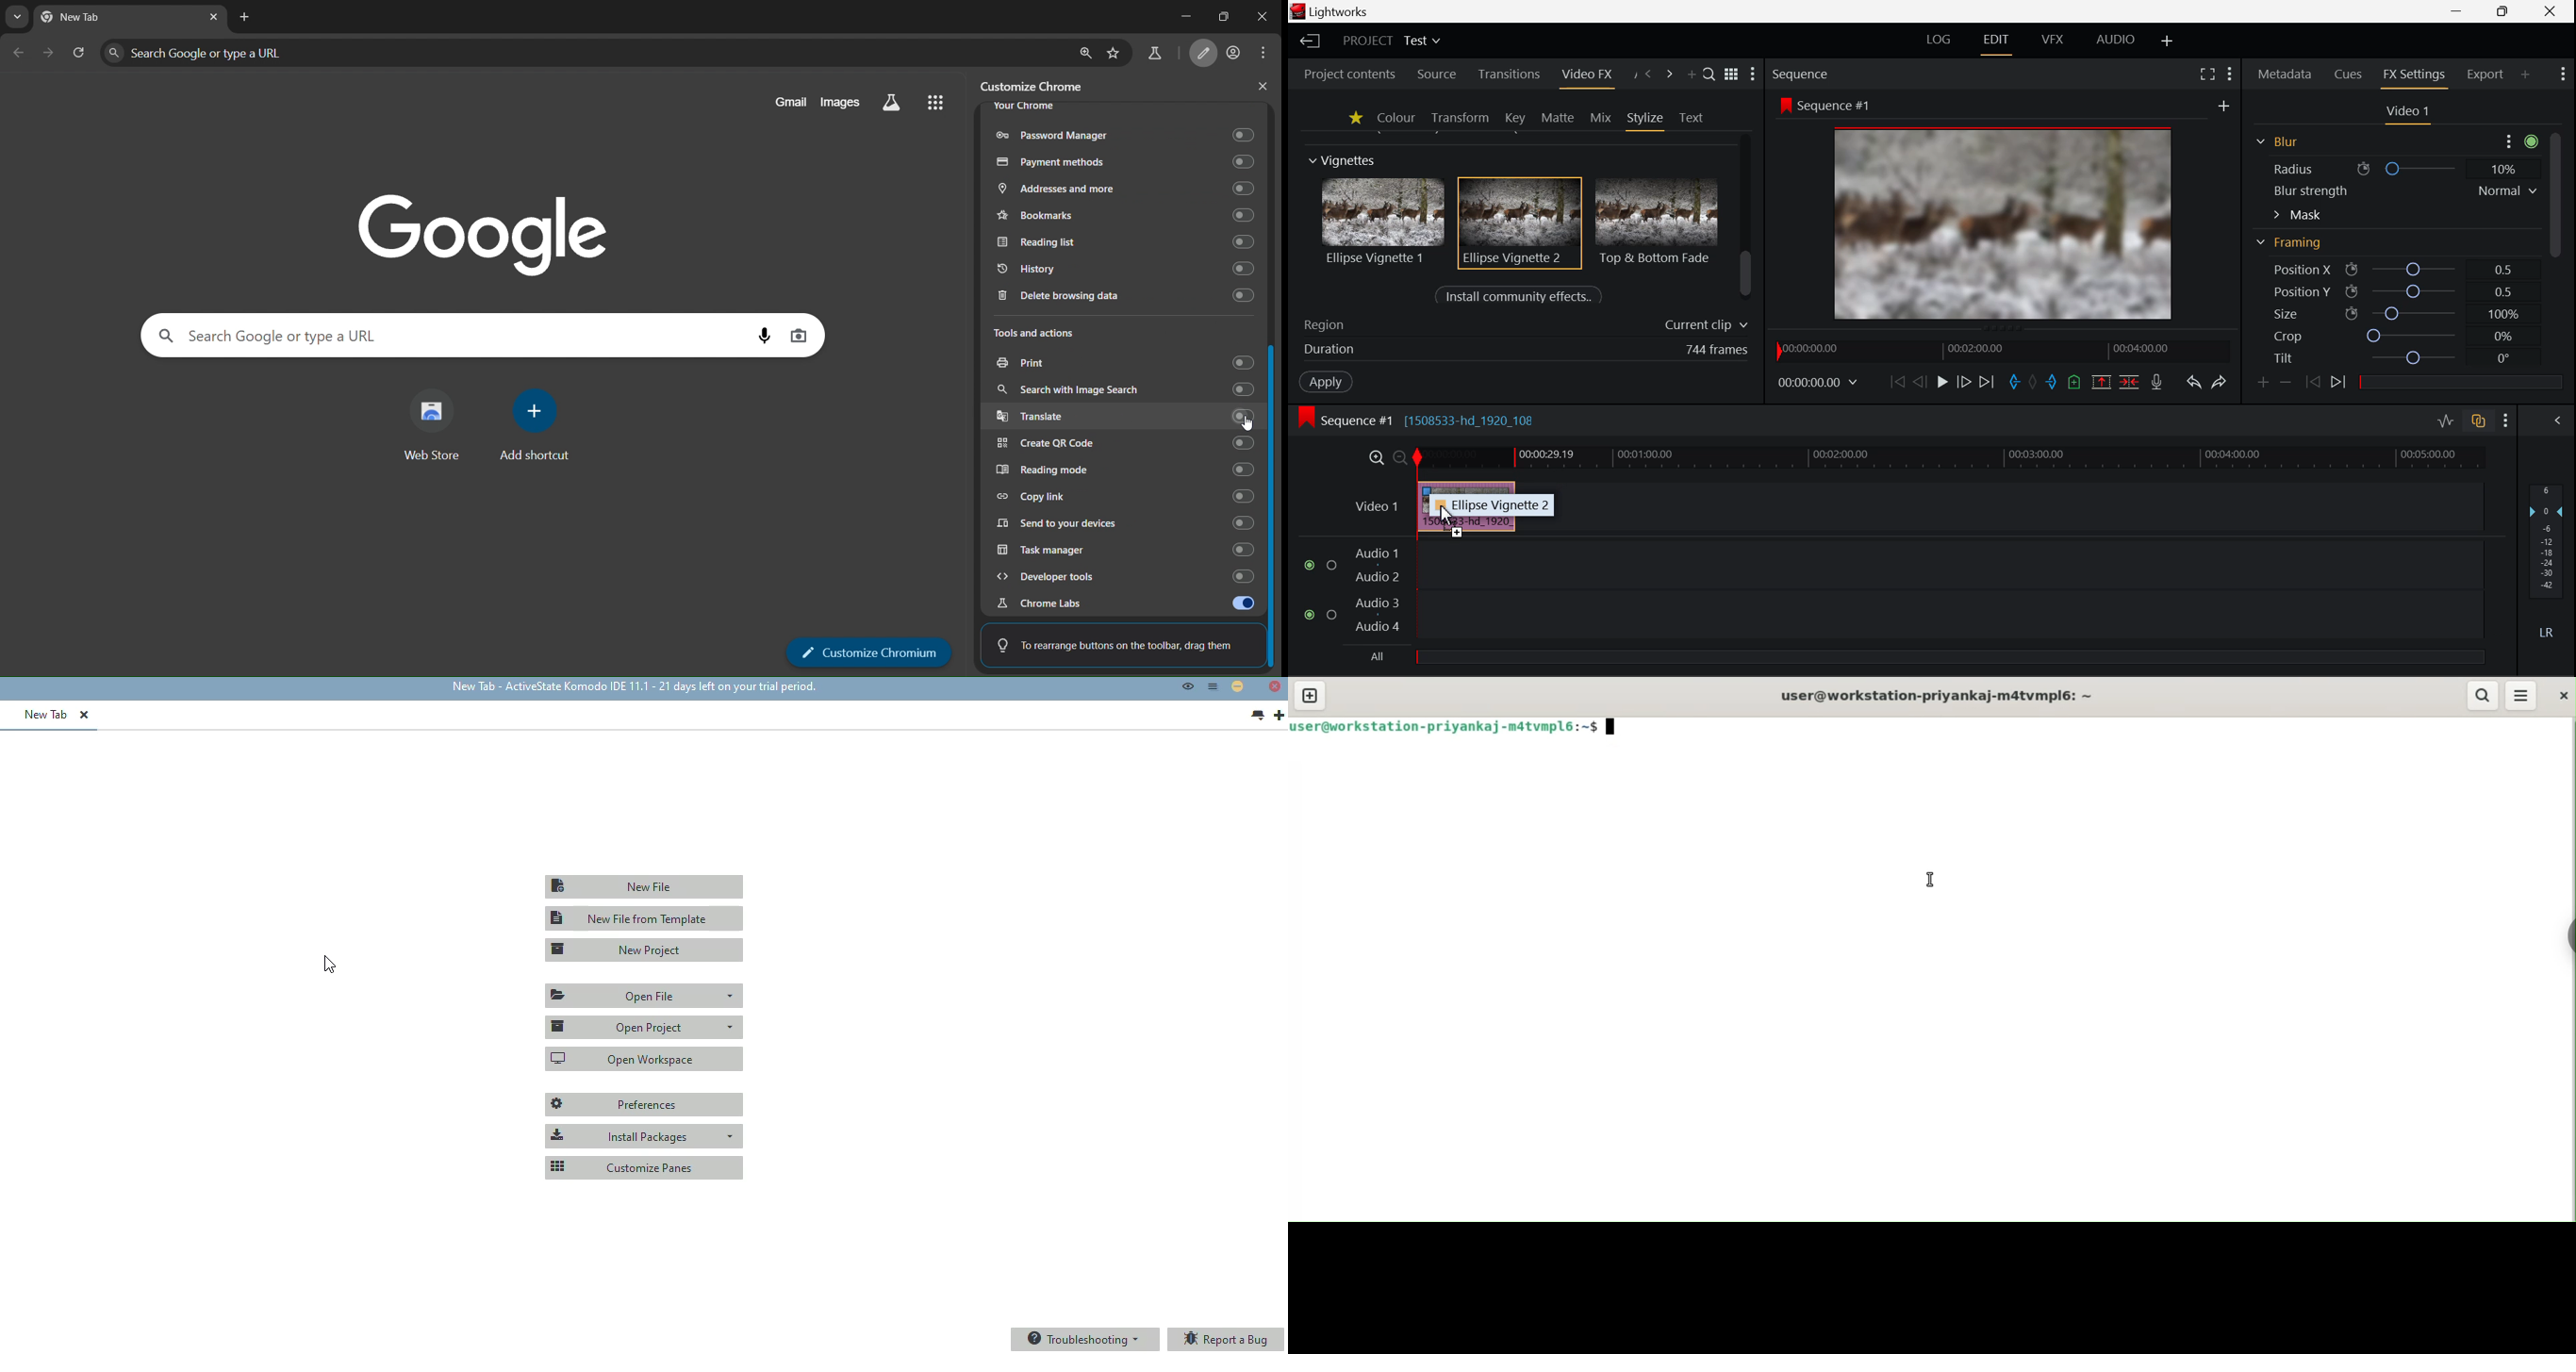 The height and width of the screenshot is (1372, 2576). I want to click on Apply, so click(1326, 383).